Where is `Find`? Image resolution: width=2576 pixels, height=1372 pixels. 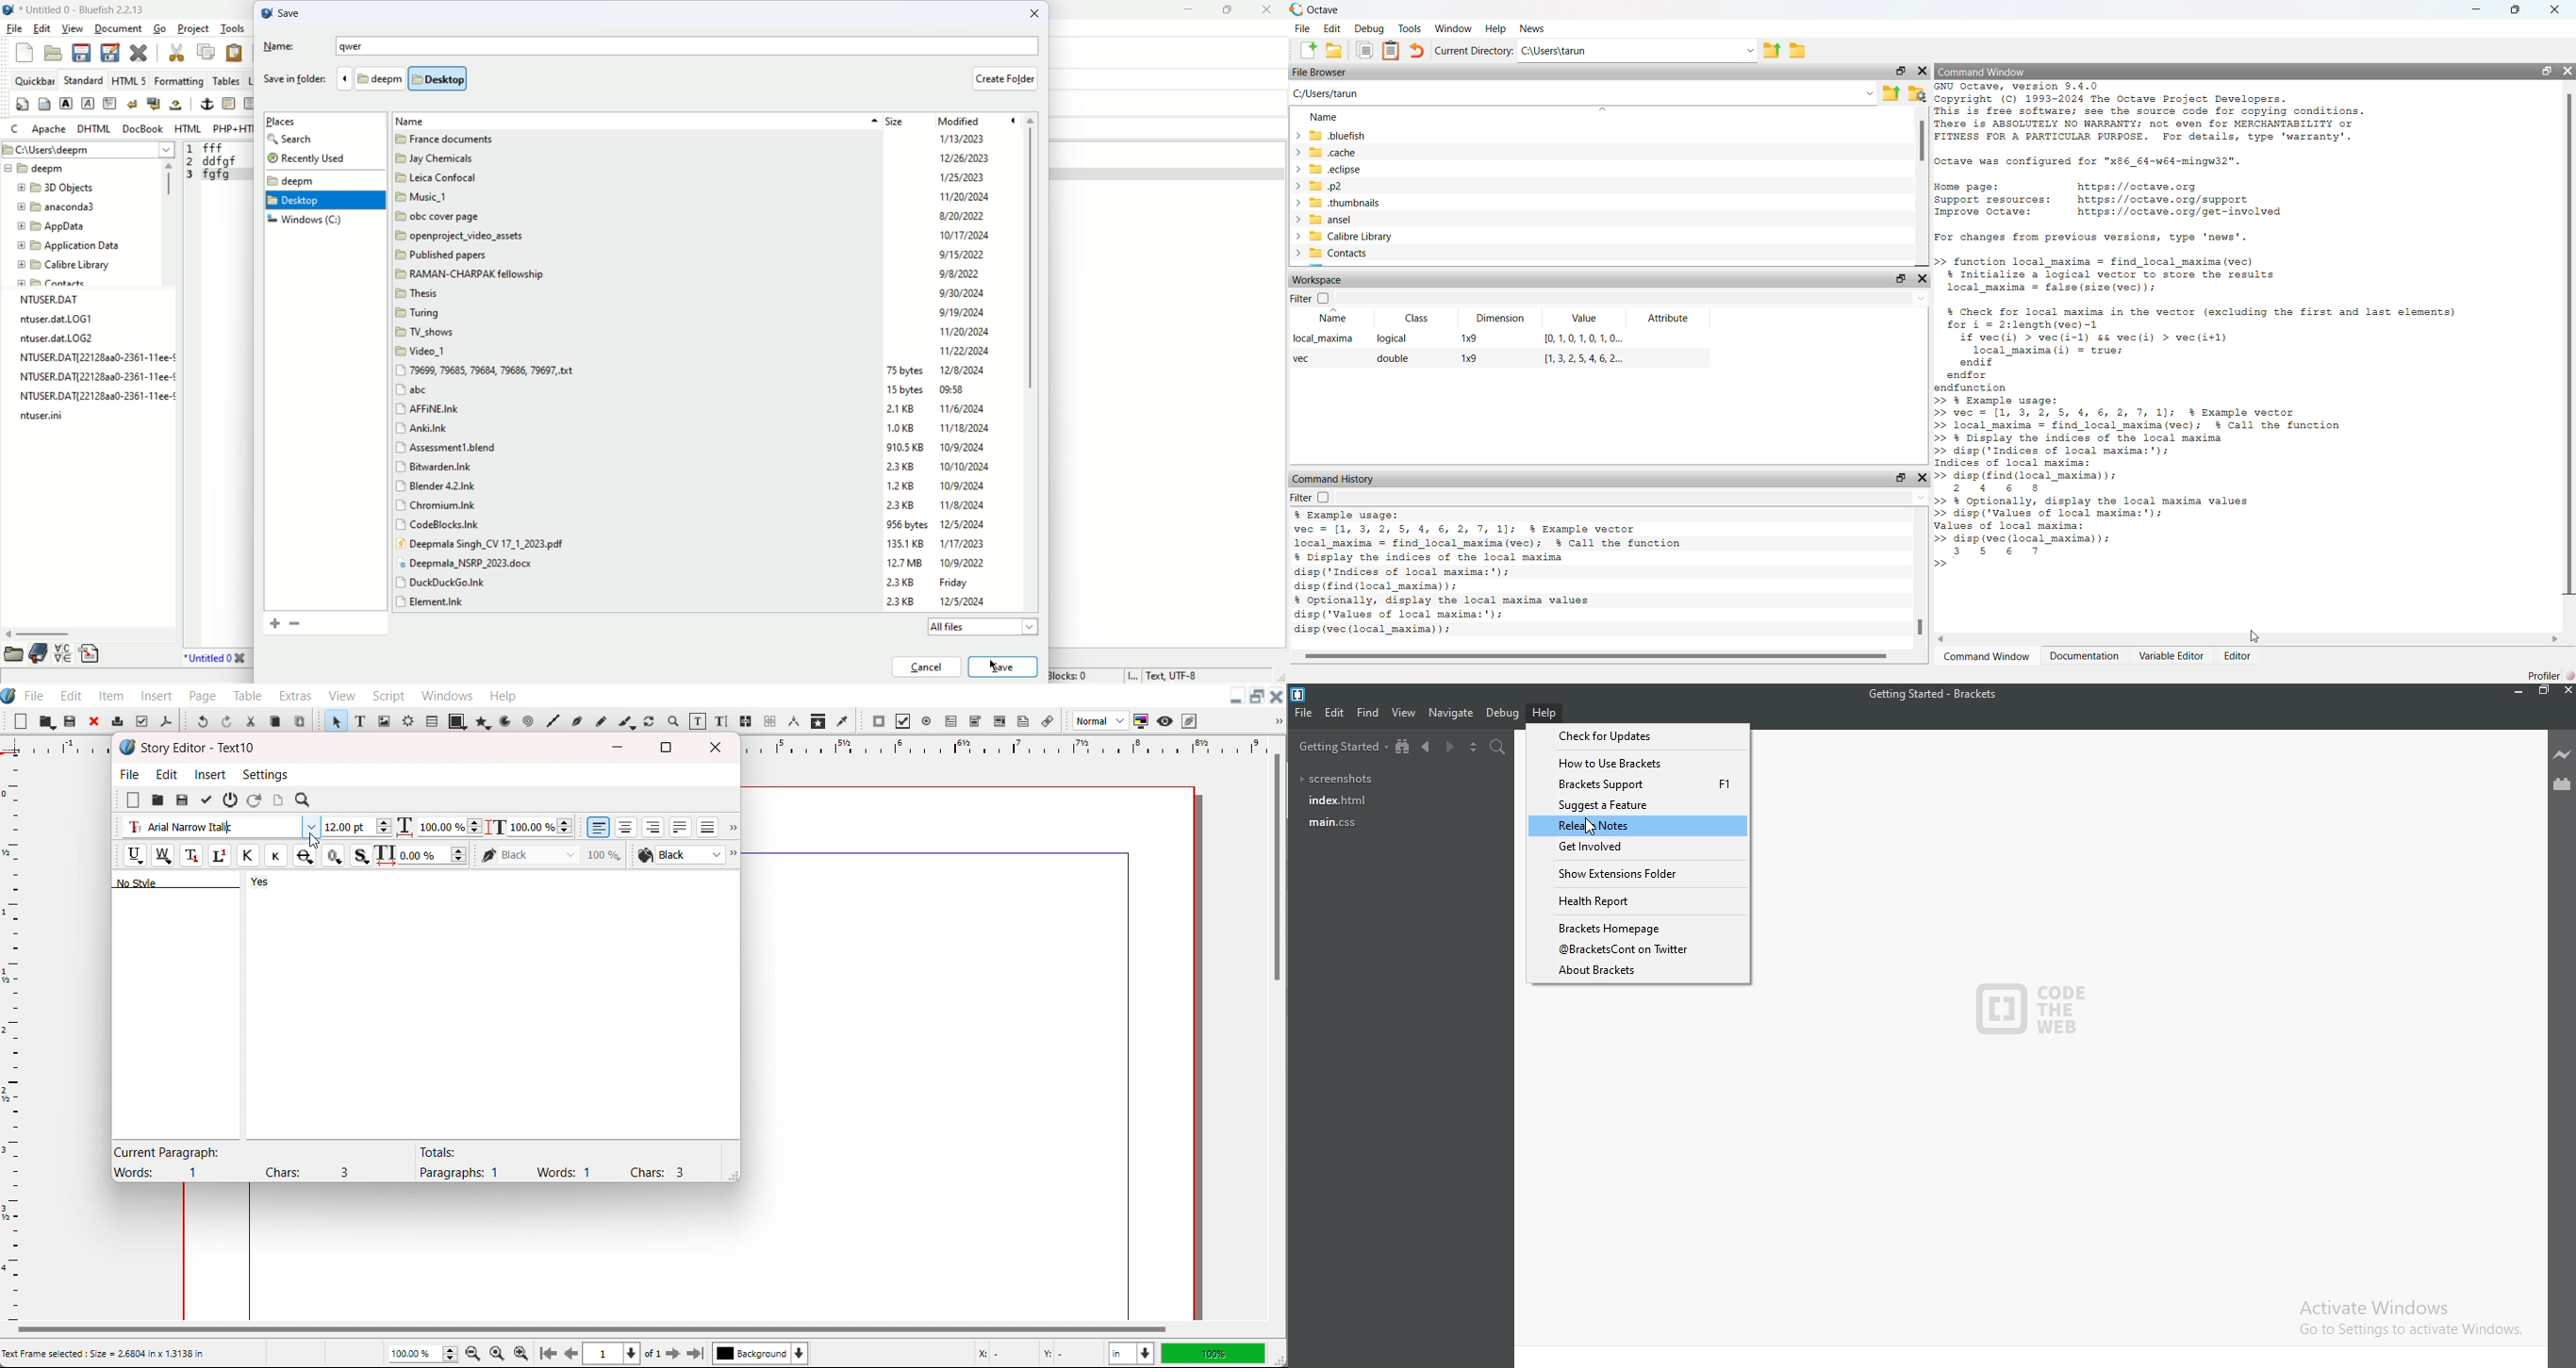 Find is located at coordinates (1369, 712).